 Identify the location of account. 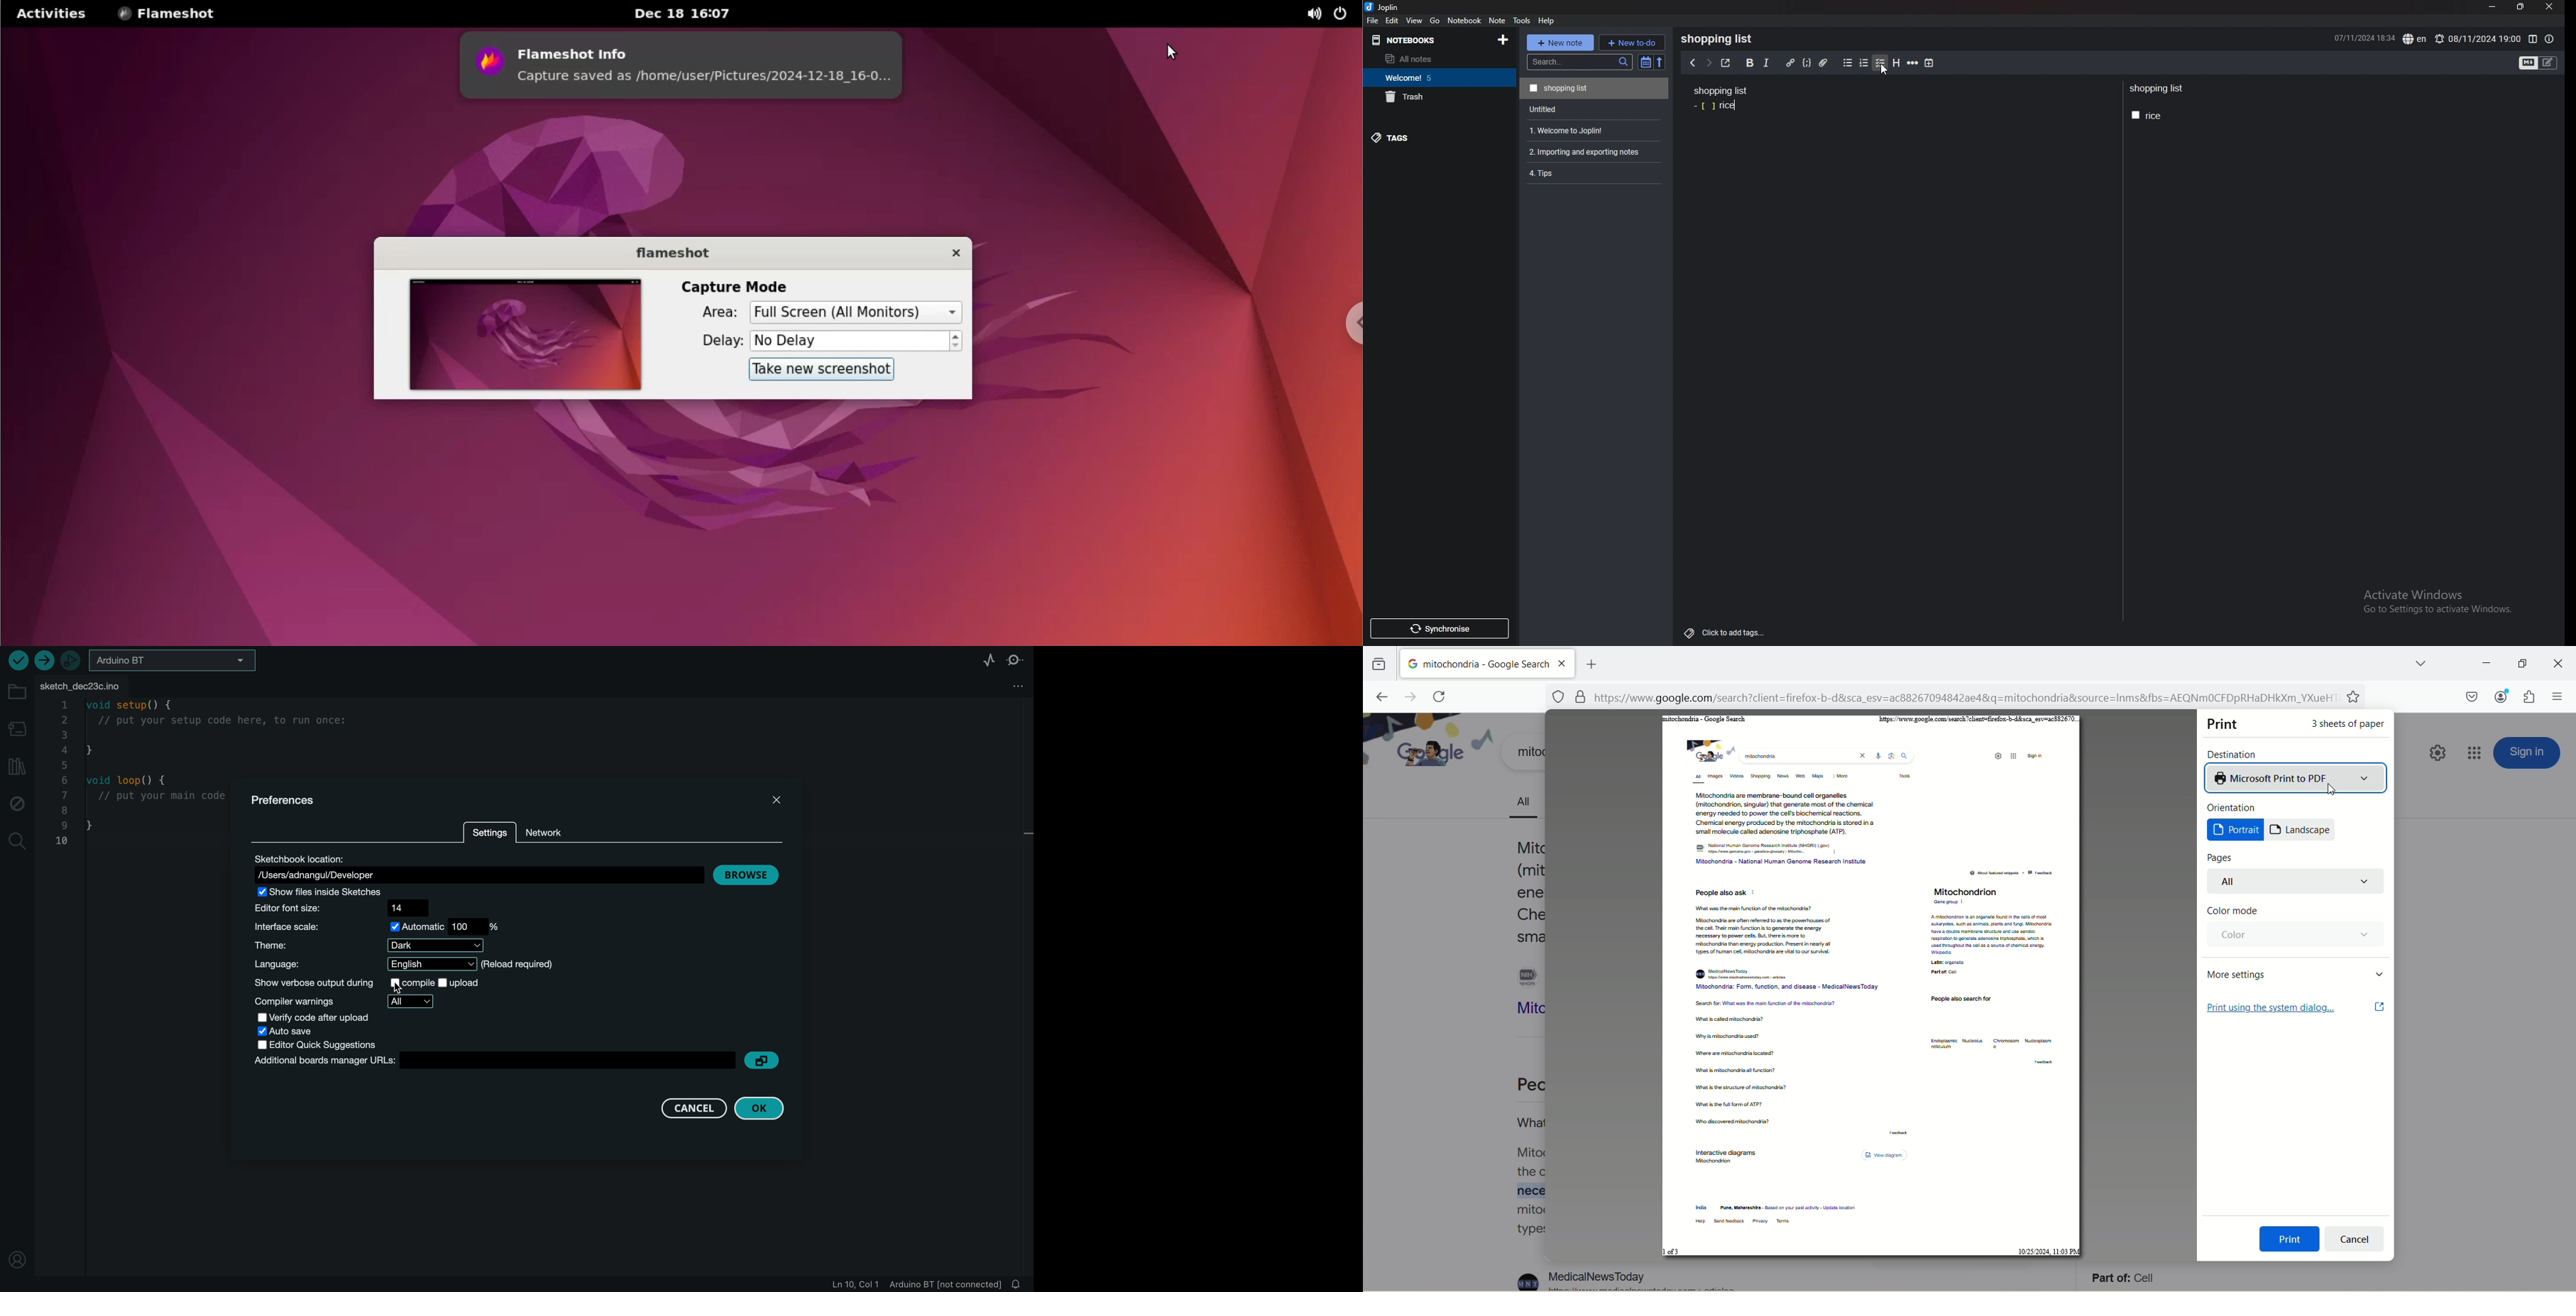
(2499, 695).